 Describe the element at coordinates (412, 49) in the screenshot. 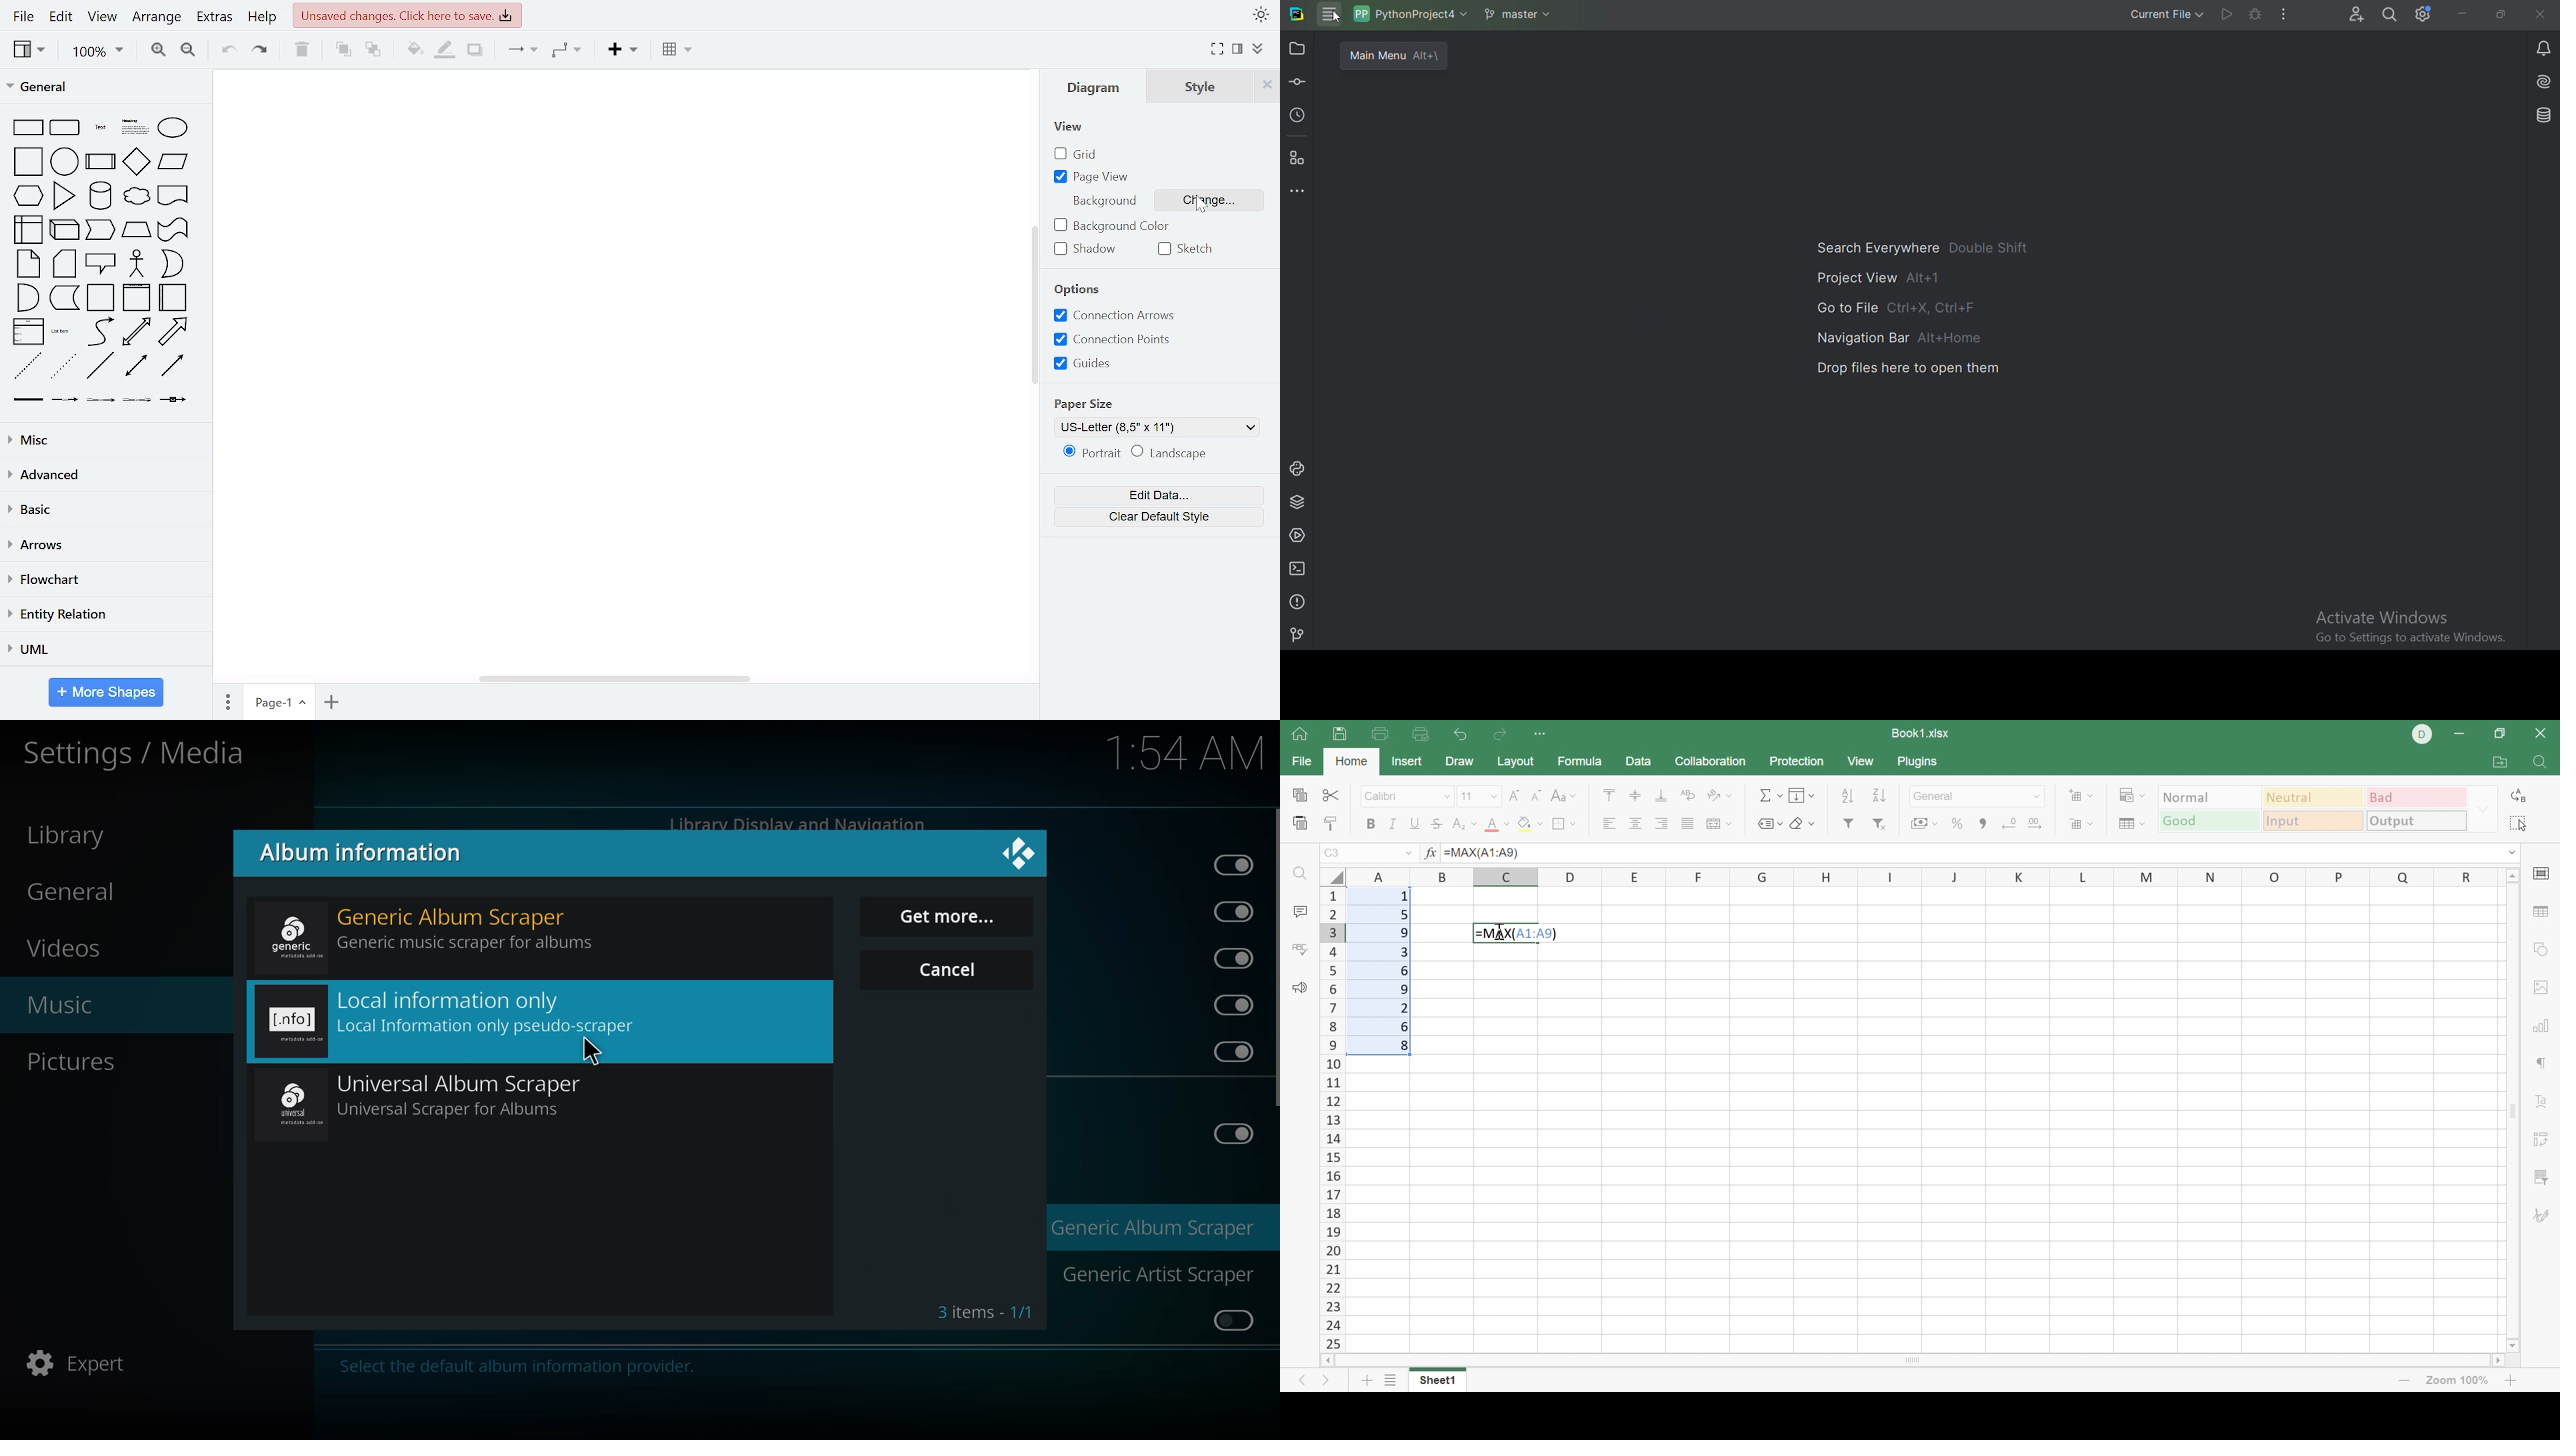

I see `fill color` at that location.